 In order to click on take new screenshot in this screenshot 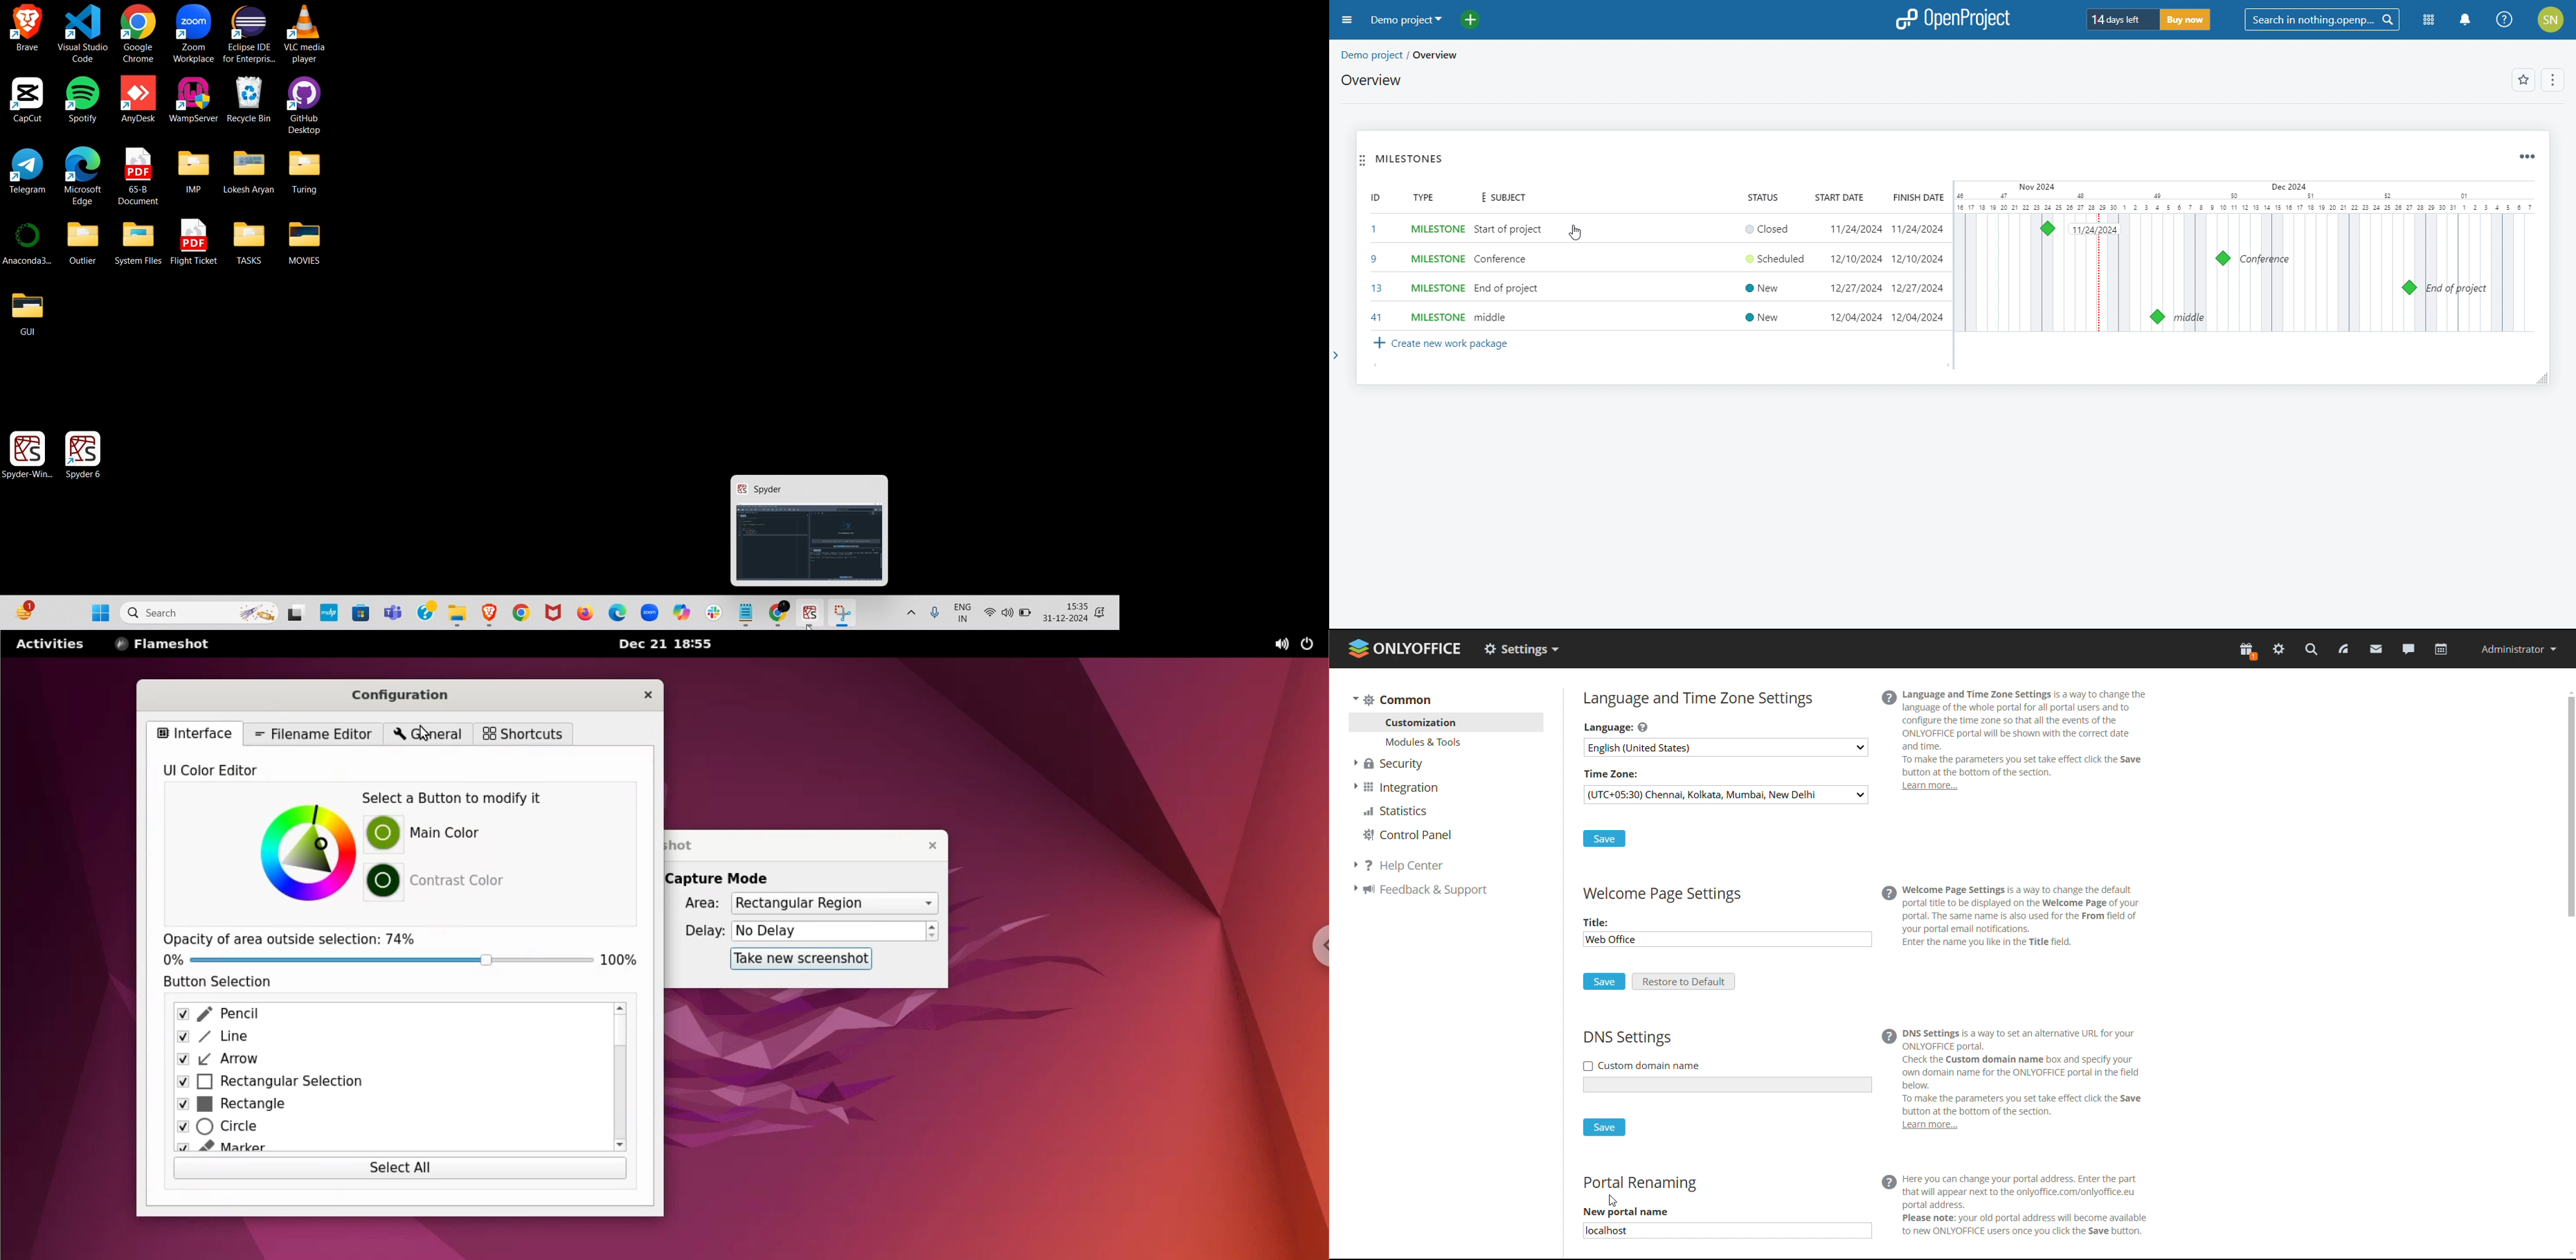, I will do `click(795, 958)`.